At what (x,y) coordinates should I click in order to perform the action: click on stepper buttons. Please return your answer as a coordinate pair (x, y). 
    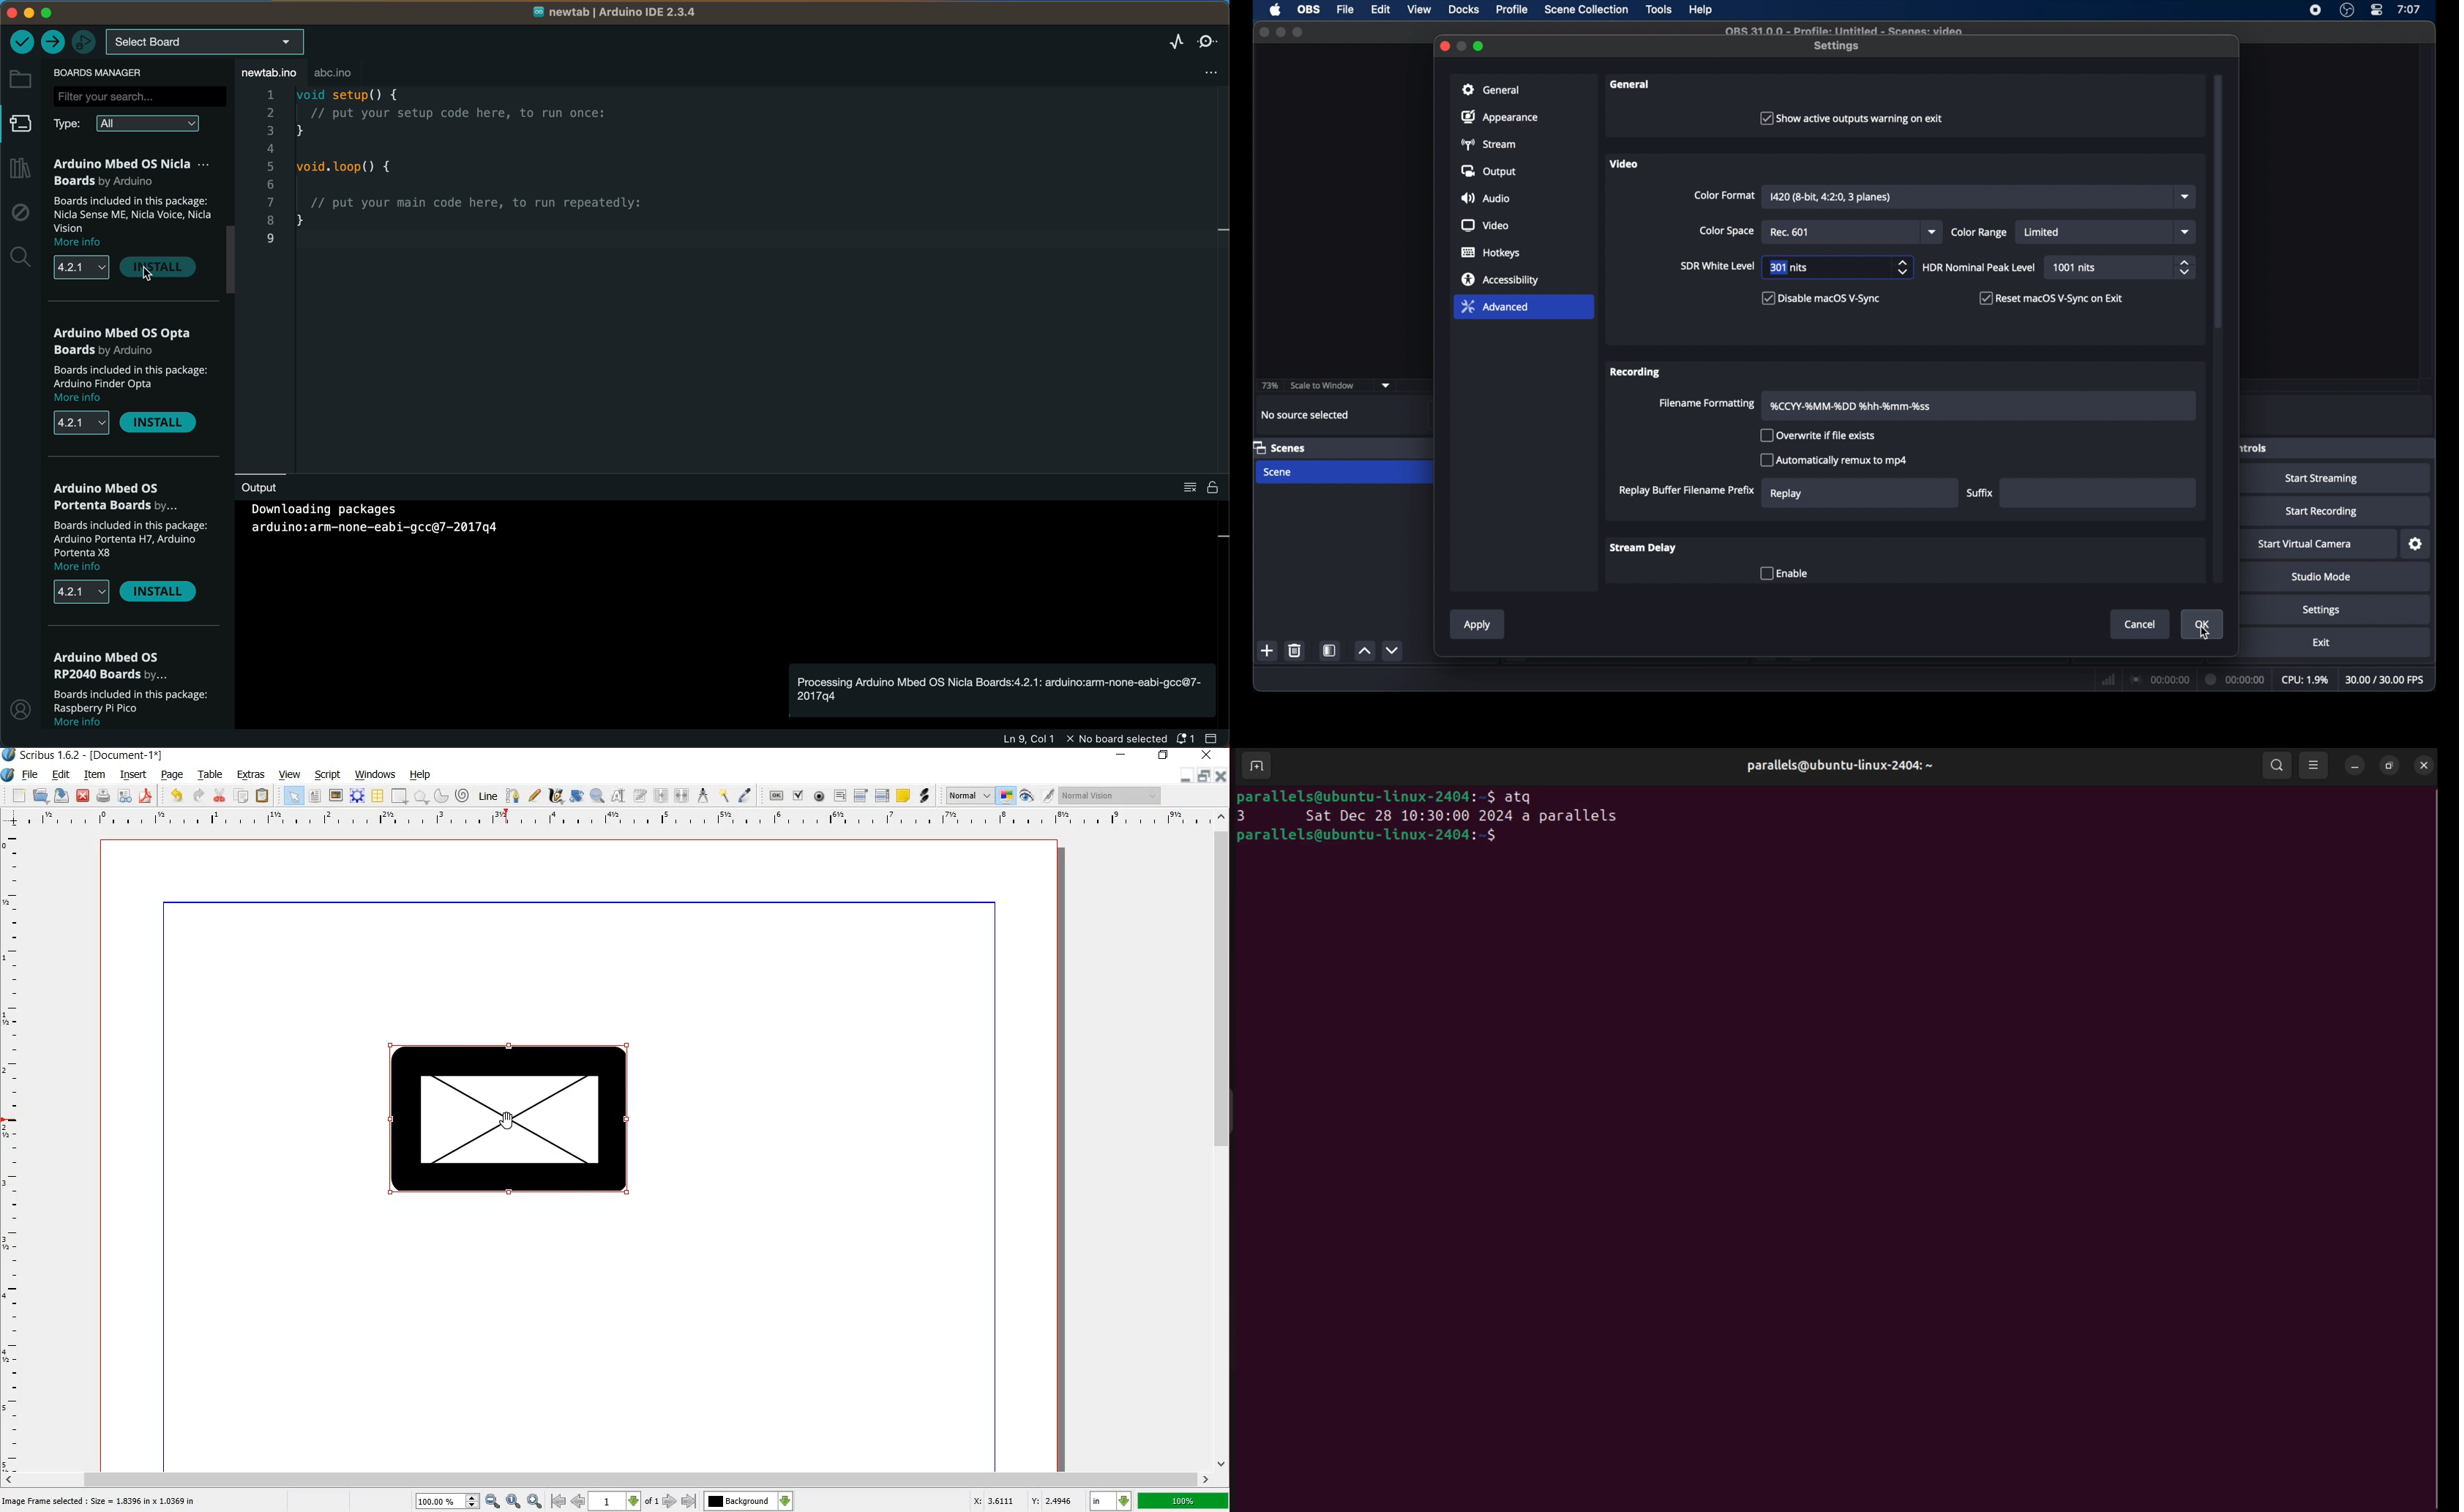
    Looking at the image, I should click on (1903, 268).